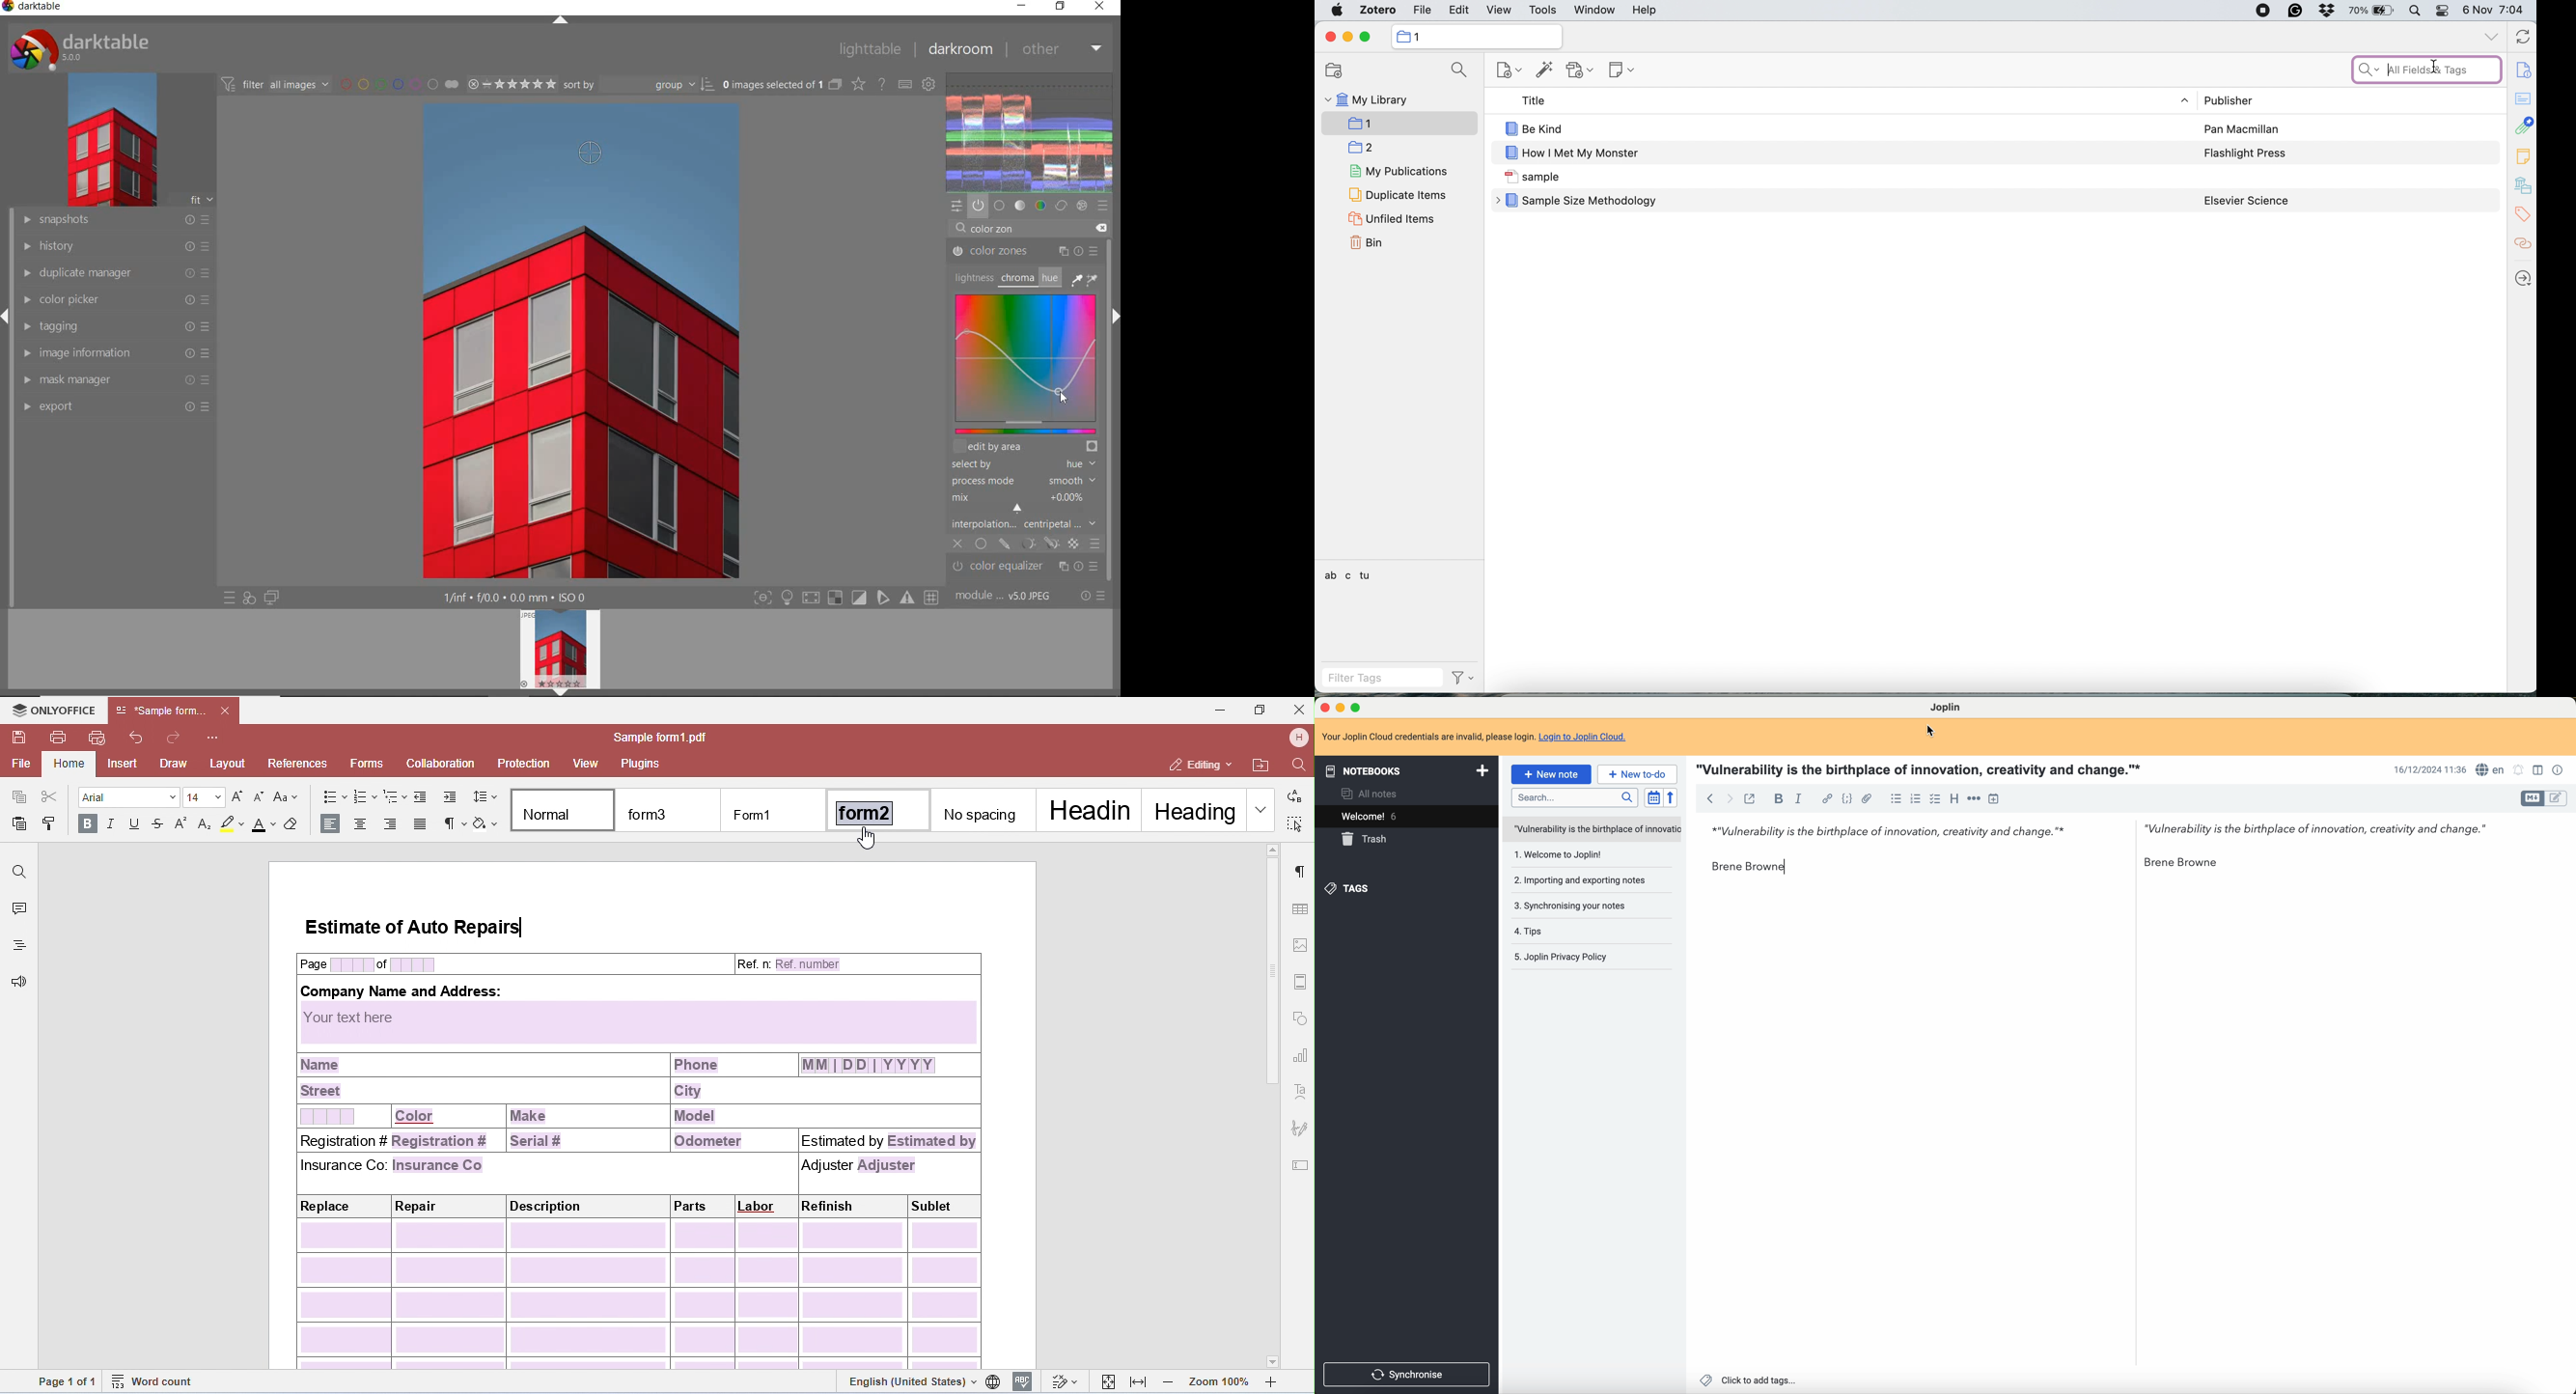 This screenshot has height=1400, width=2576. Describe the element at coordinates (557, 692) in the screenshot. I see `expand/collapse` at that location.